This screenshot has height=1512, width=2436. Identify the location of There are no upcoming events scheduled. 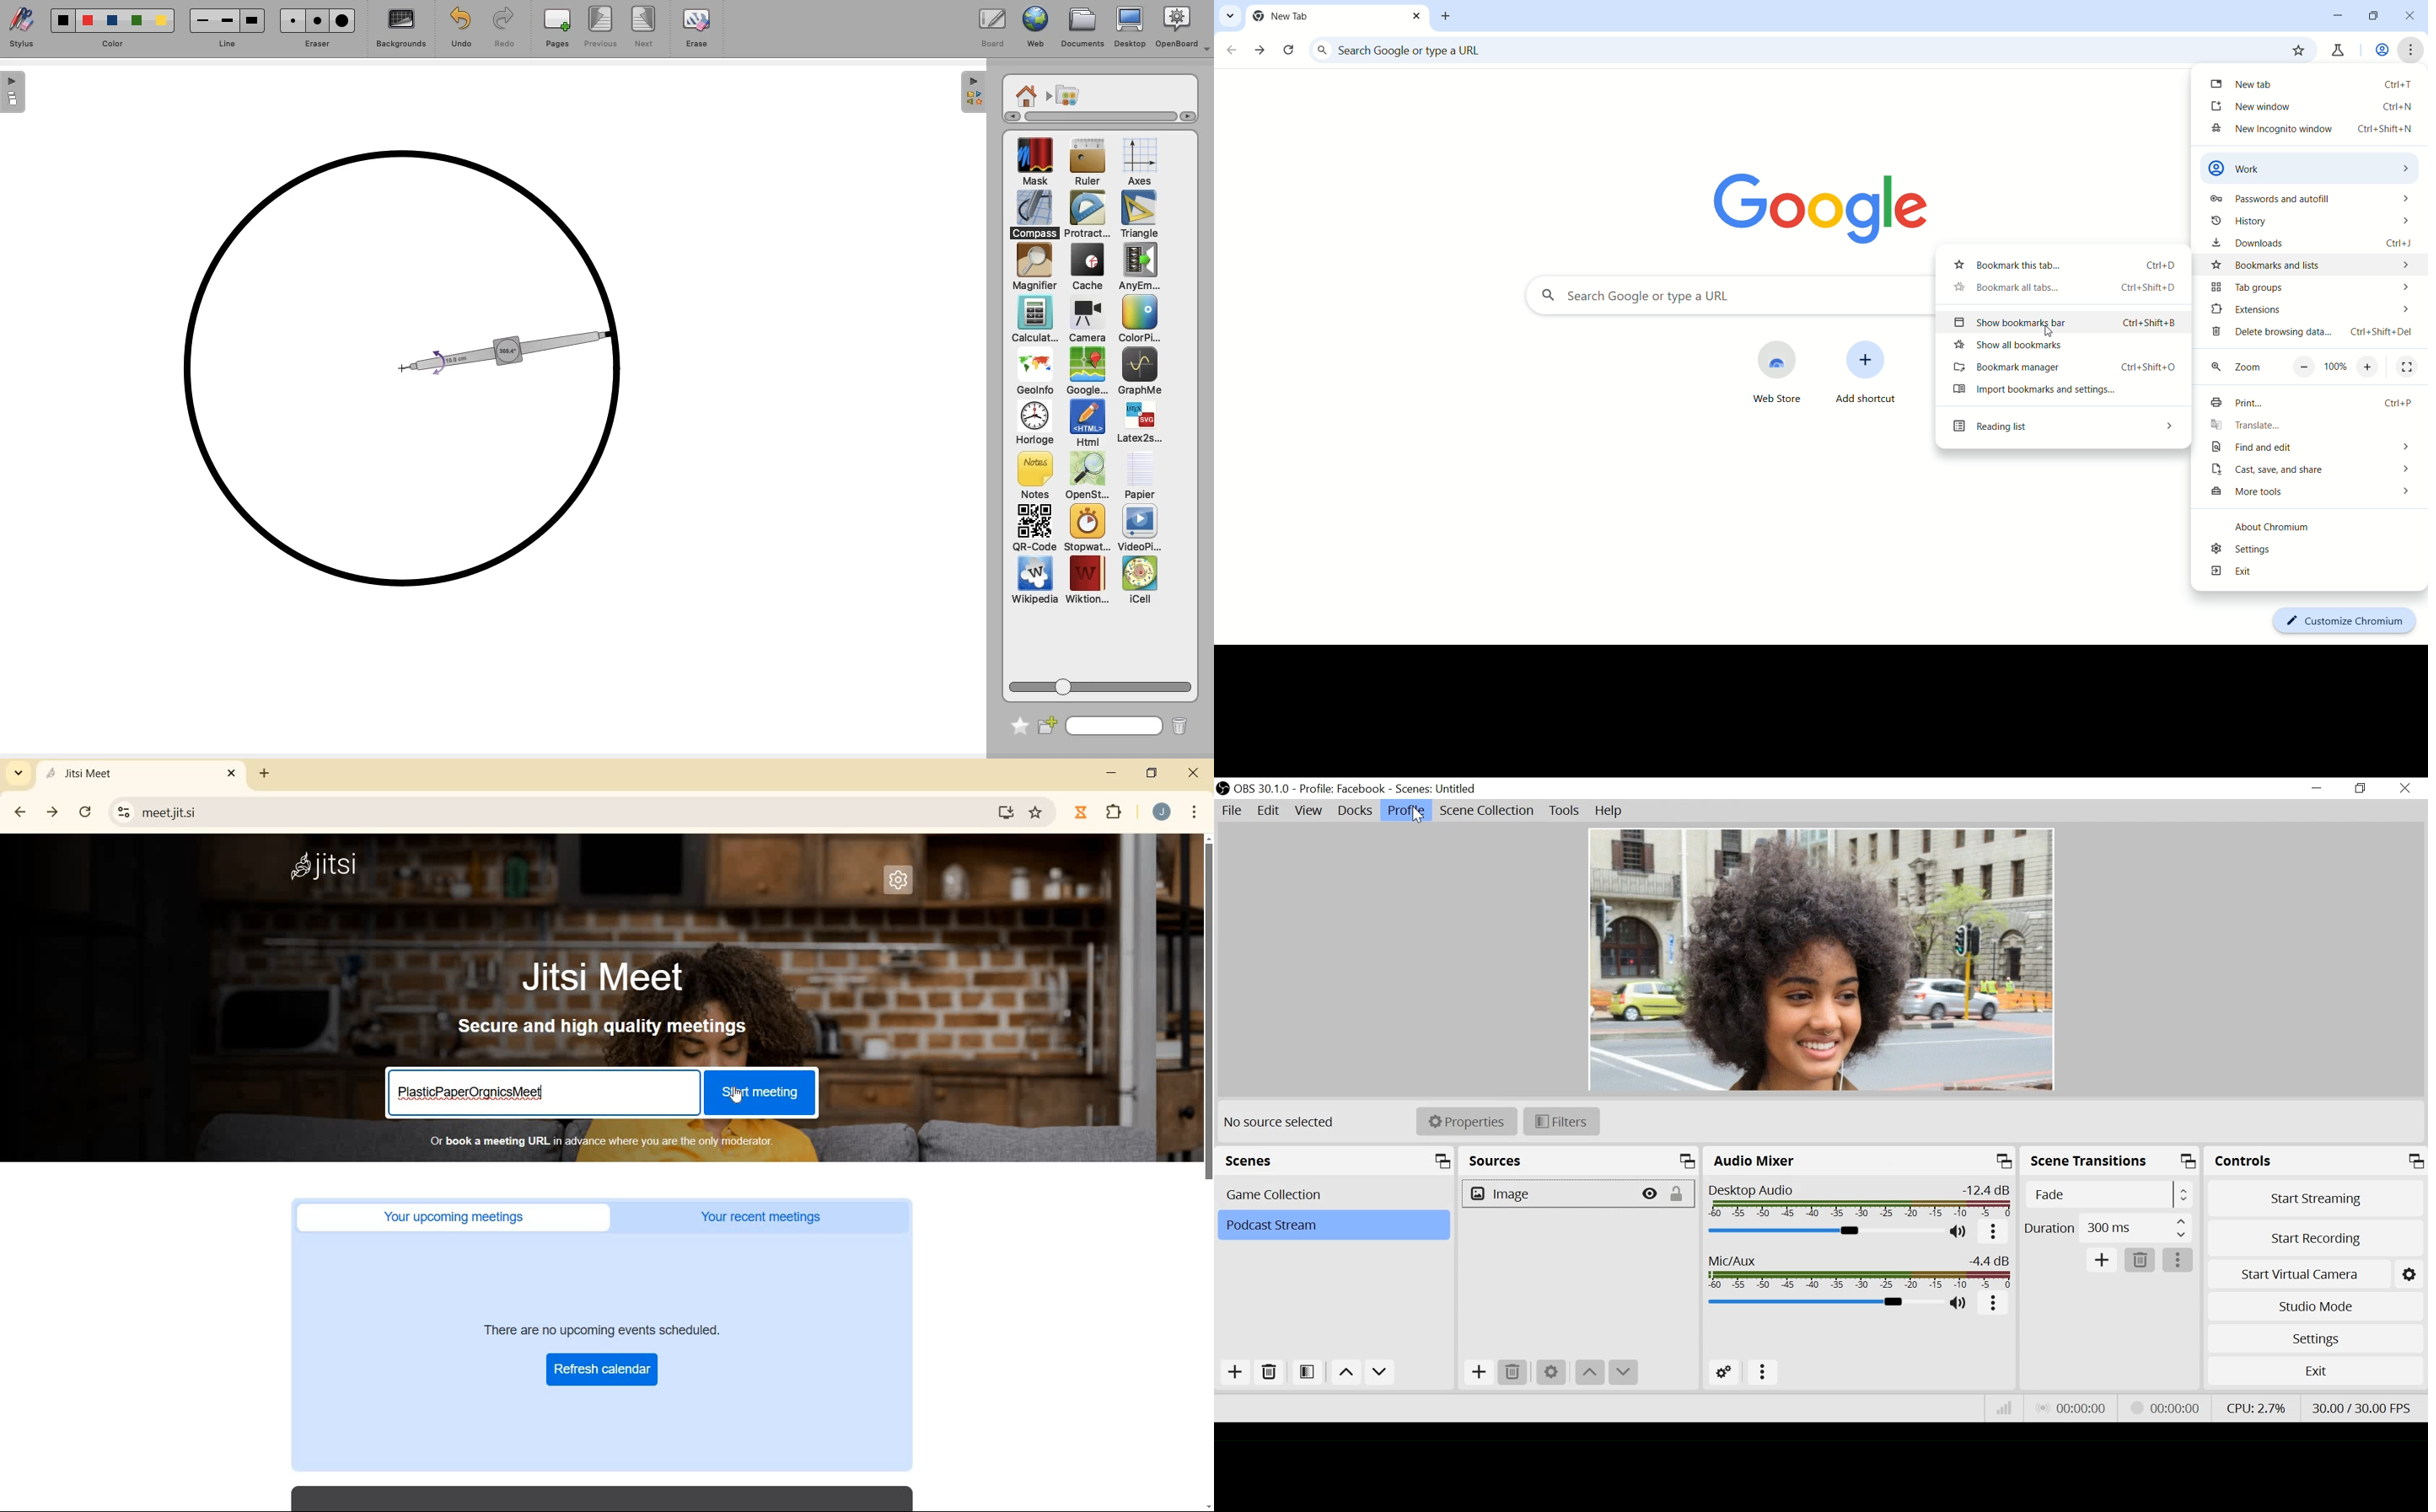
(625, 1329).